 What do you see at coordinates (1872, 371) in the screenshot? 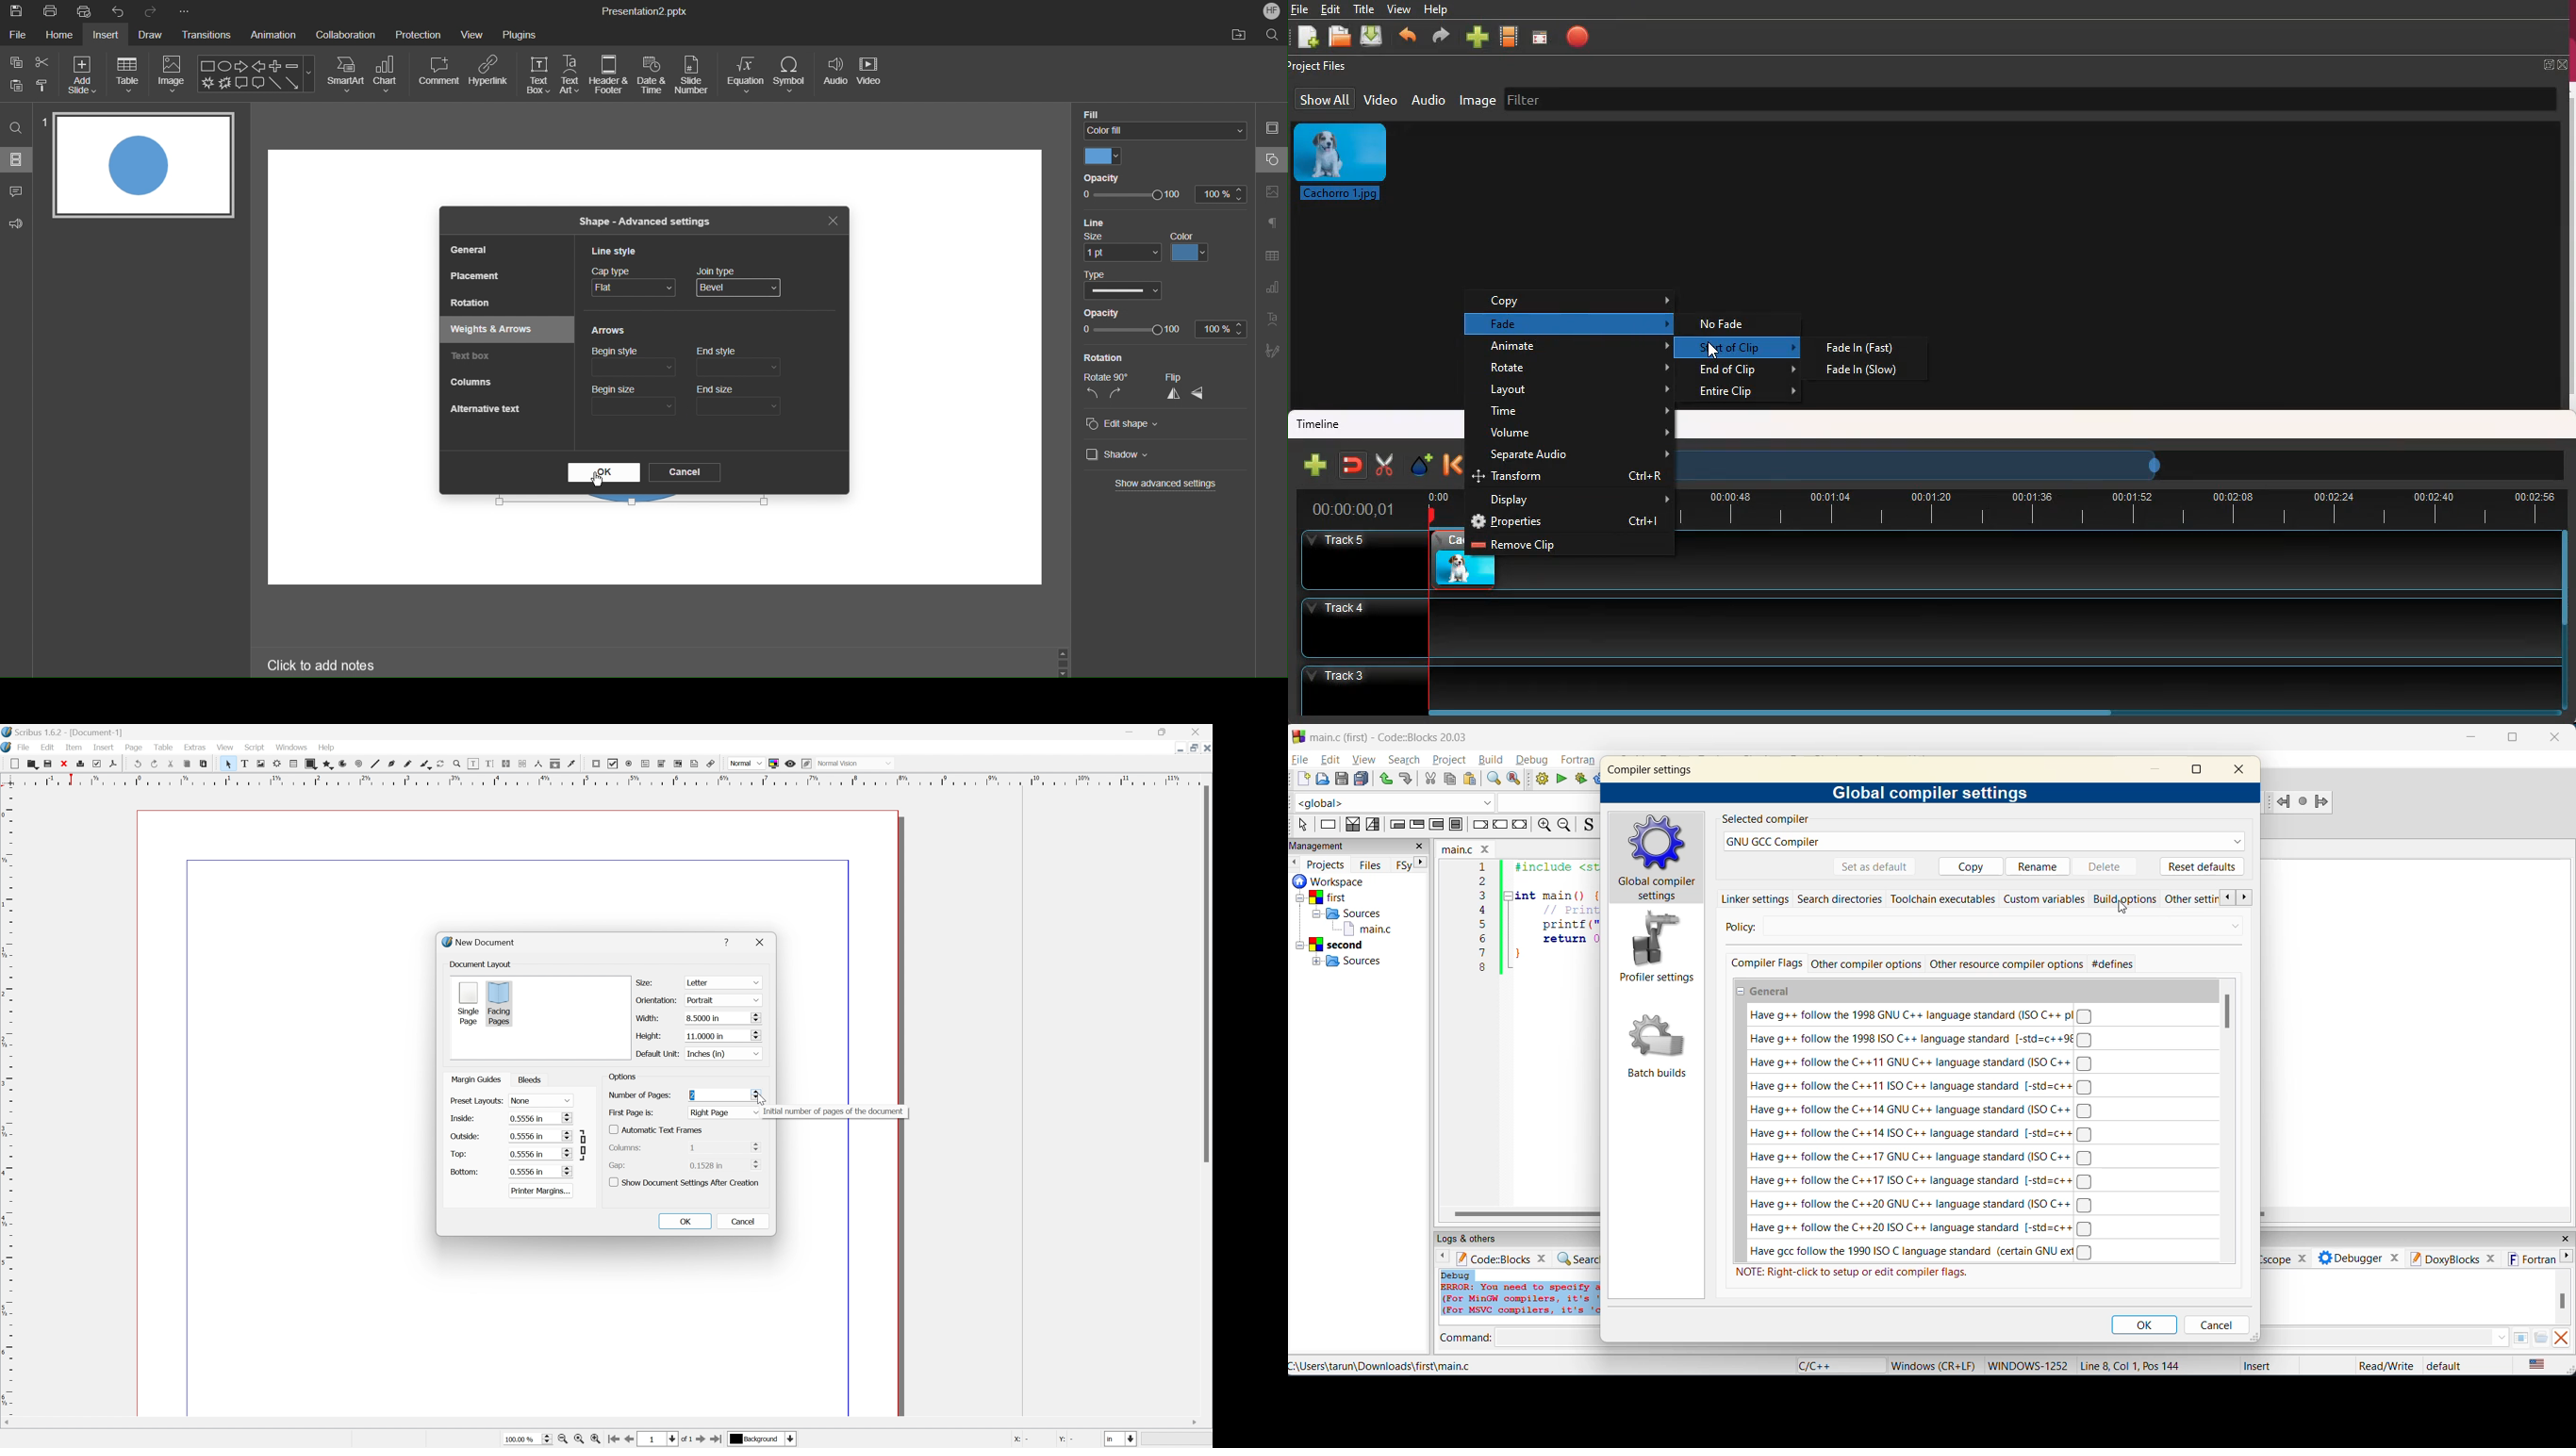
I see `fade in slow` at bounding box center [1872, 371].